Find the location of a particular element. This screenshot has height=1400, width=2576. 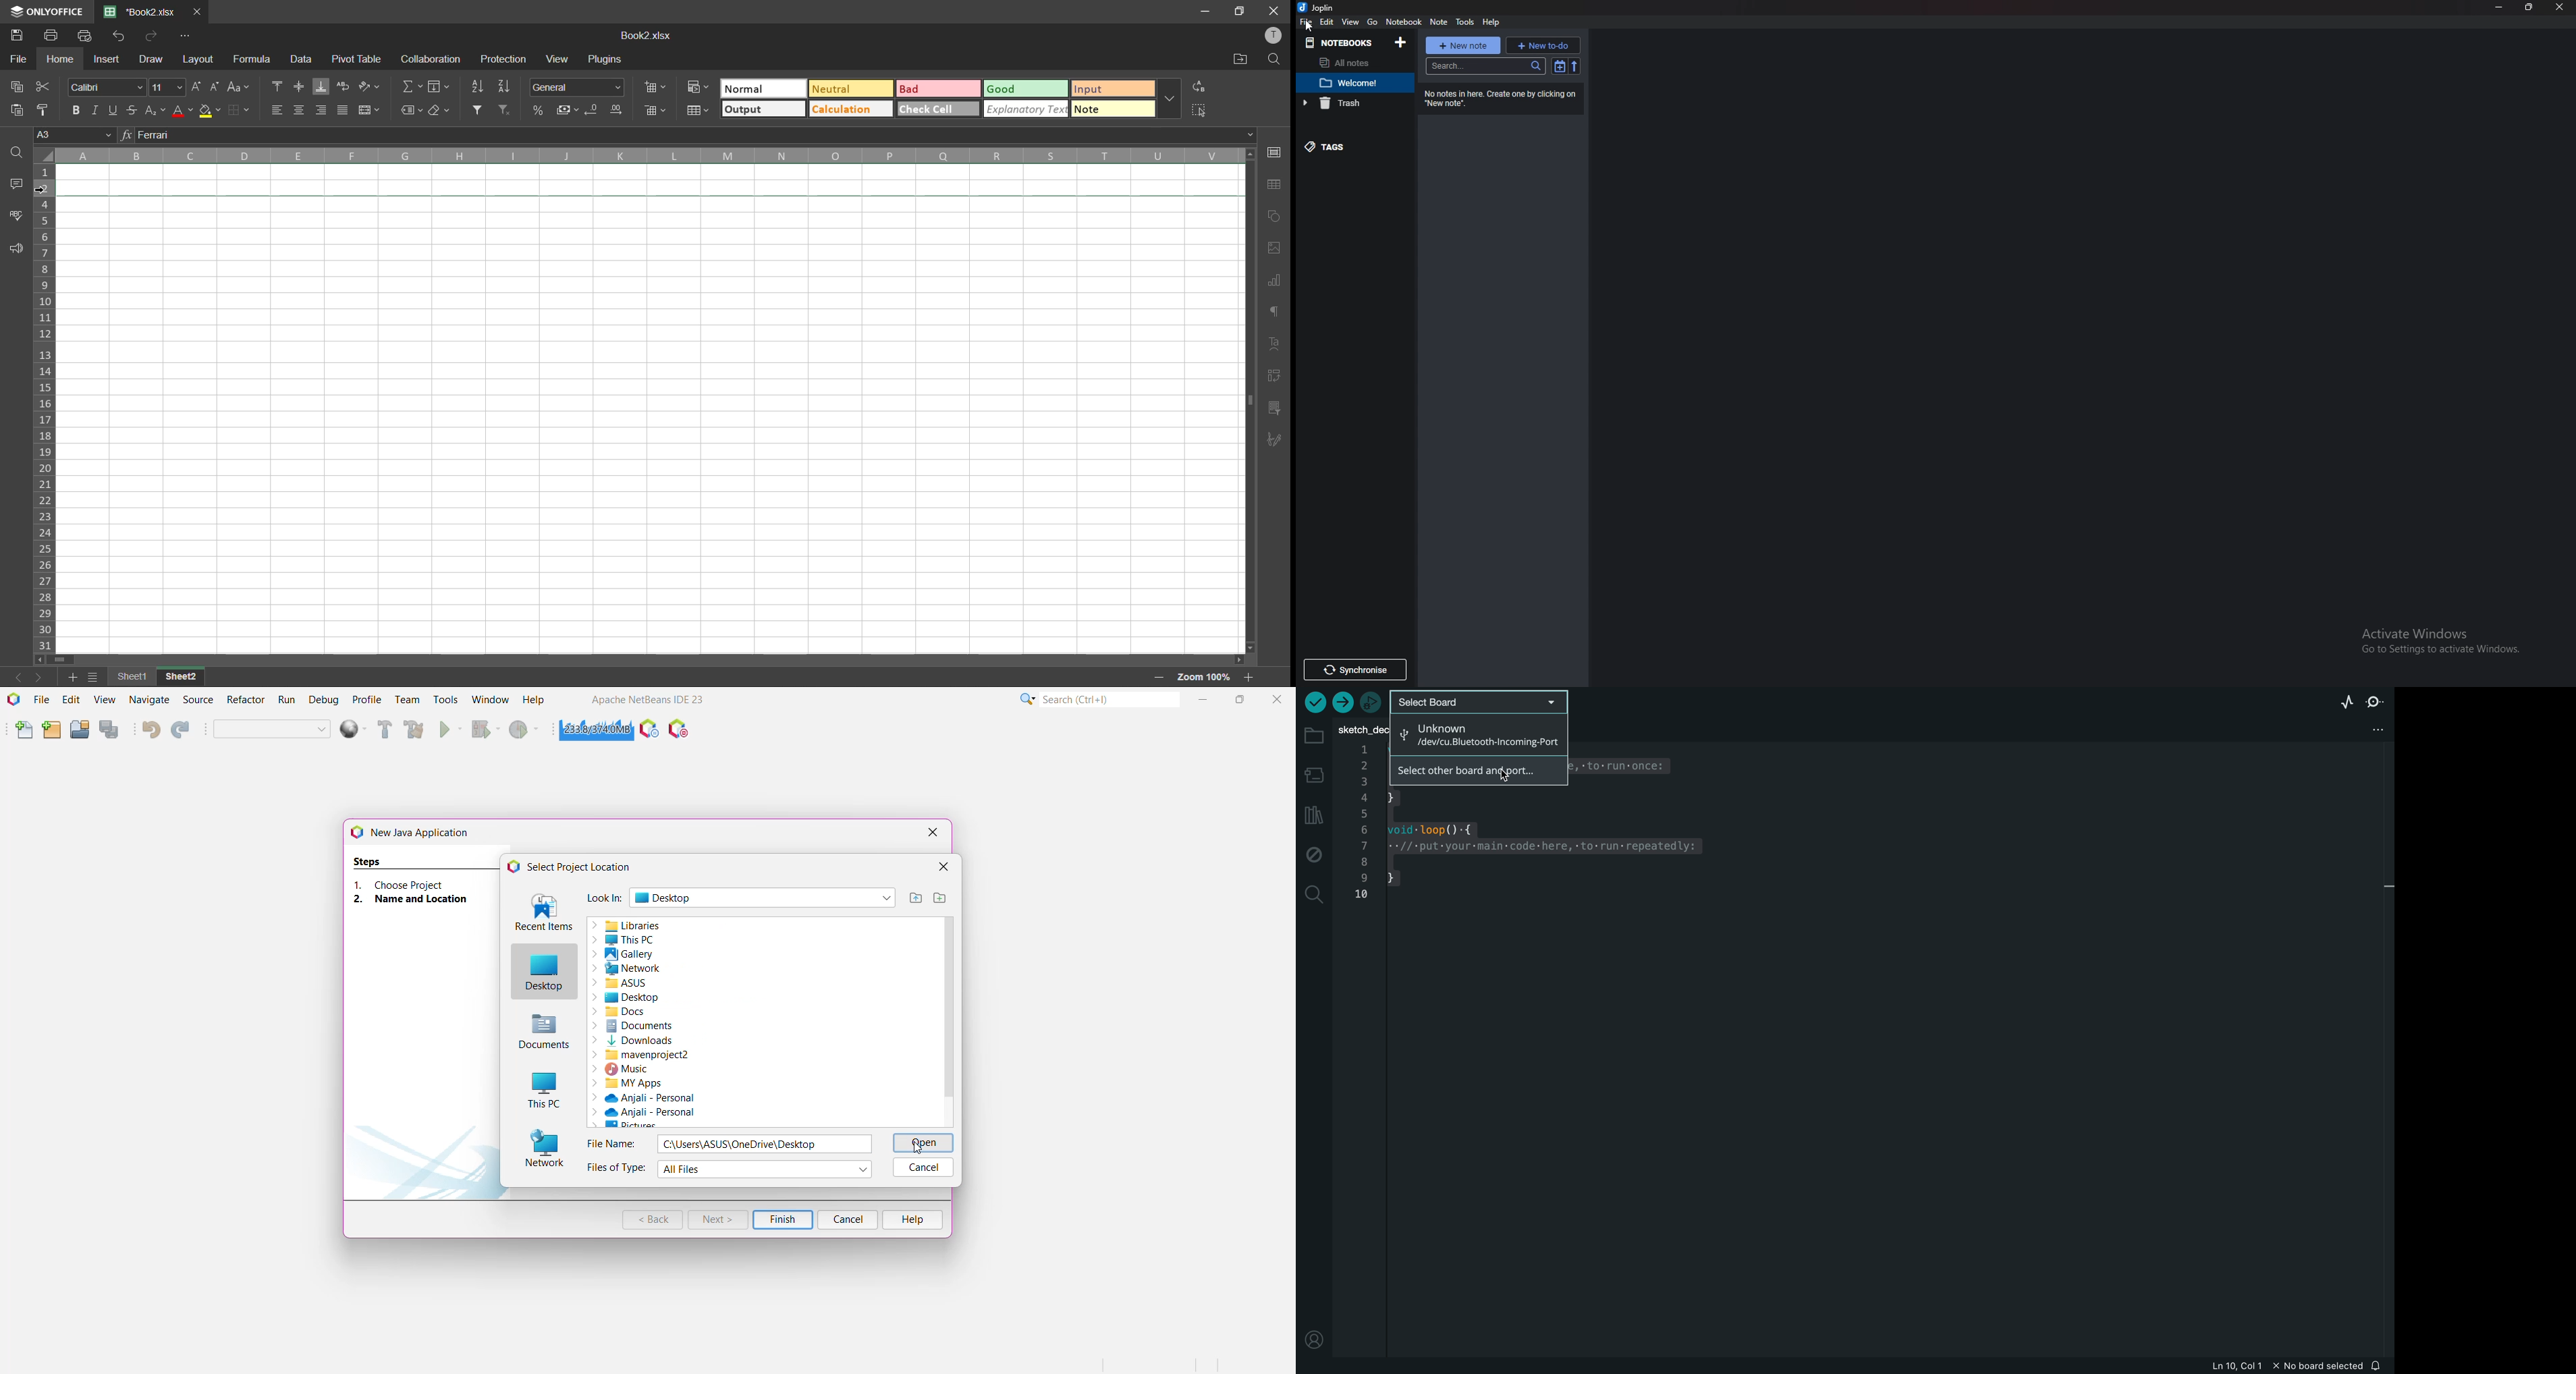

scroll bar is located at coordinates (645, 659).